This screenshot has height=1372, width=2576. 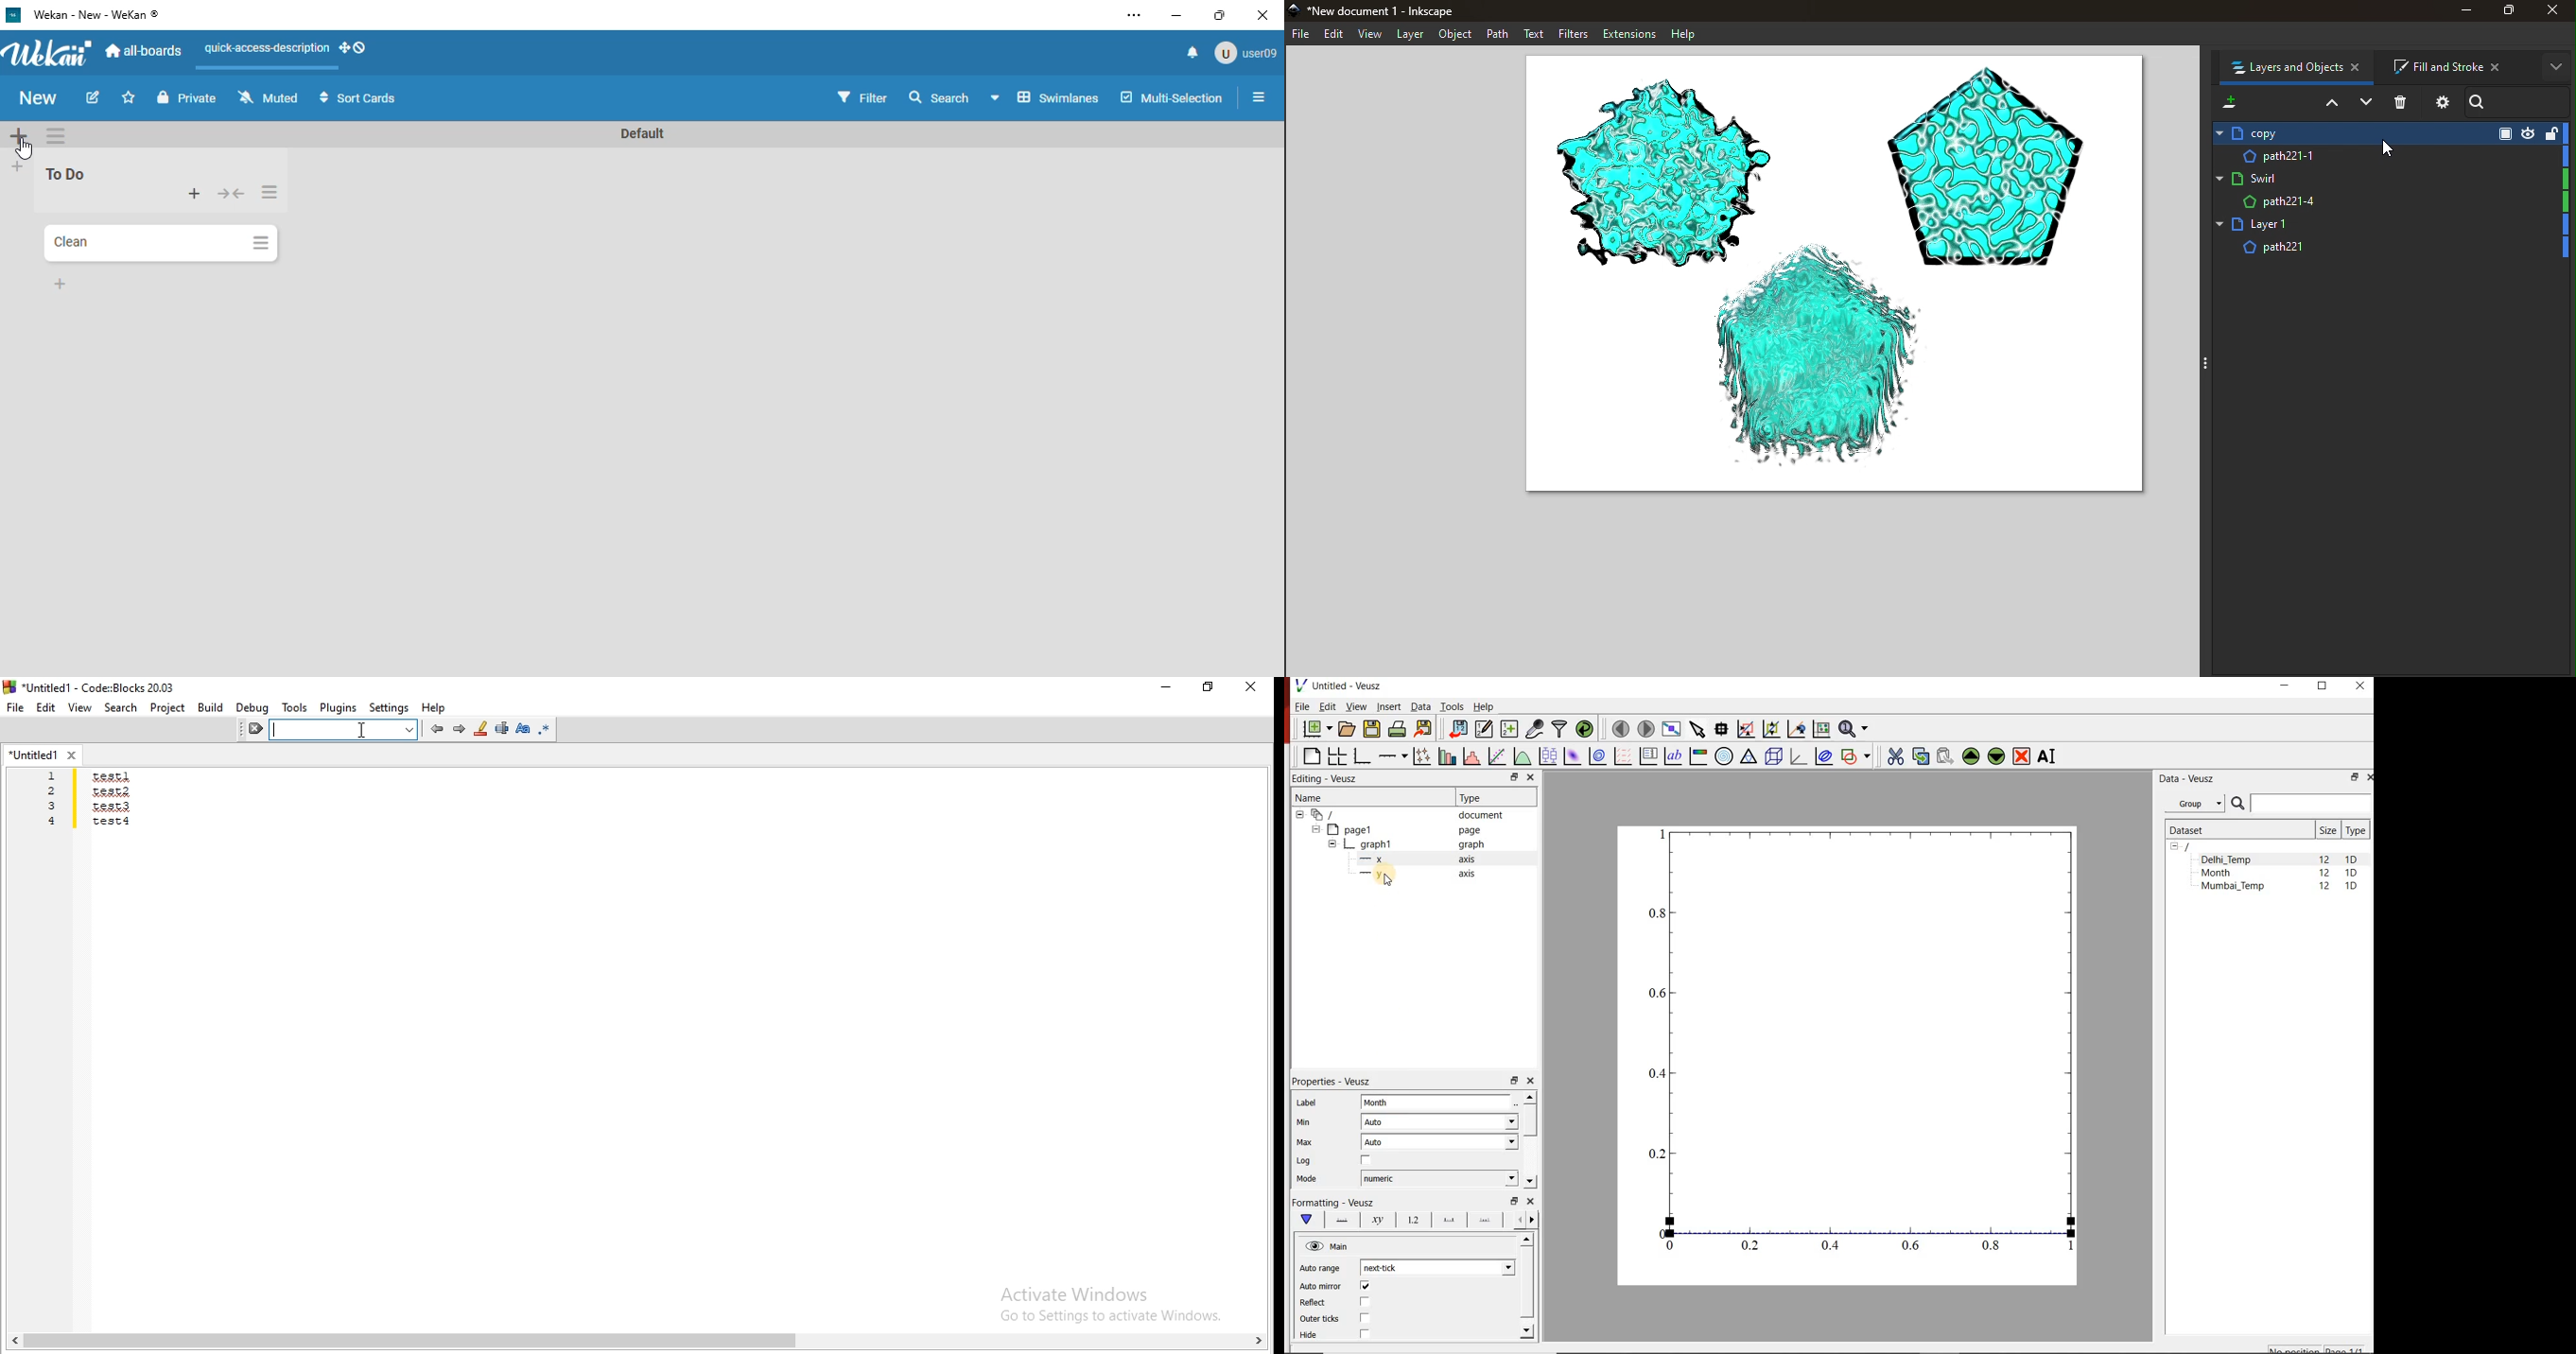 What do you see at coordinates (2232, 887) in the screenshot?
I see `Mumbai_Temp` at bounding box center [2232, 887].